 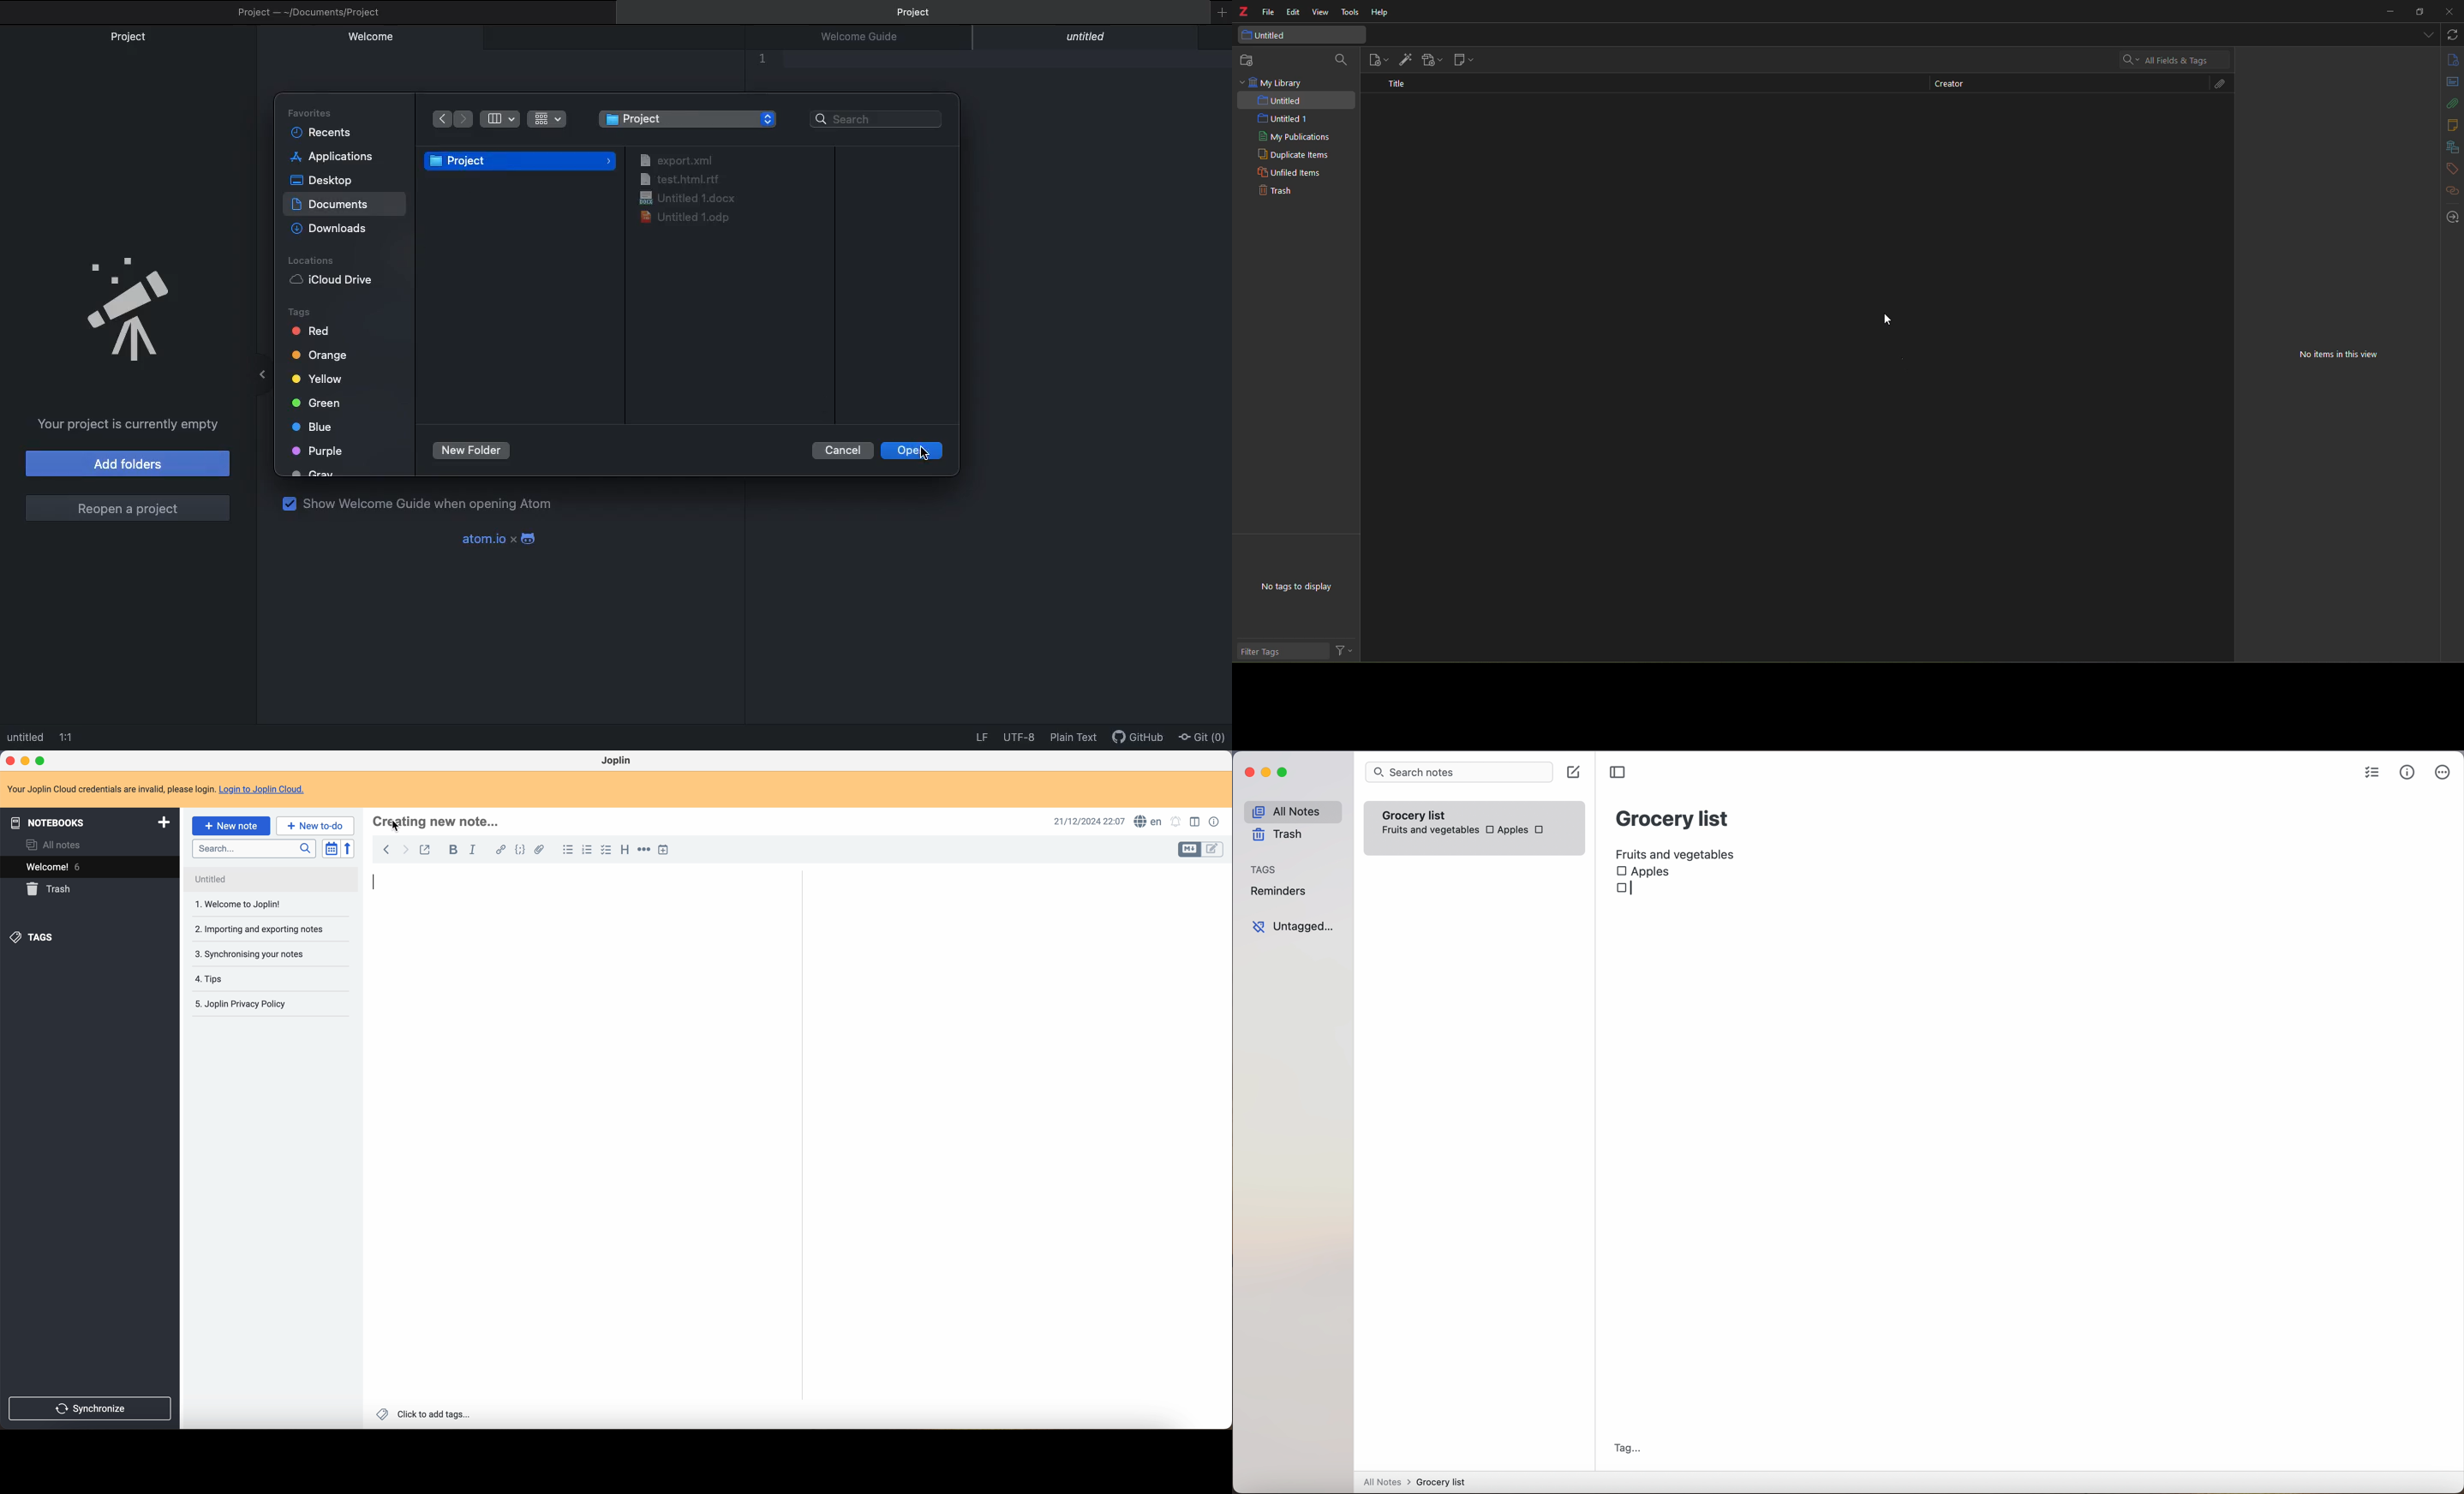 What do you see at coordinates (1269, 12) in the screenshot?
I see `file` at bounding box center [1269, 12].